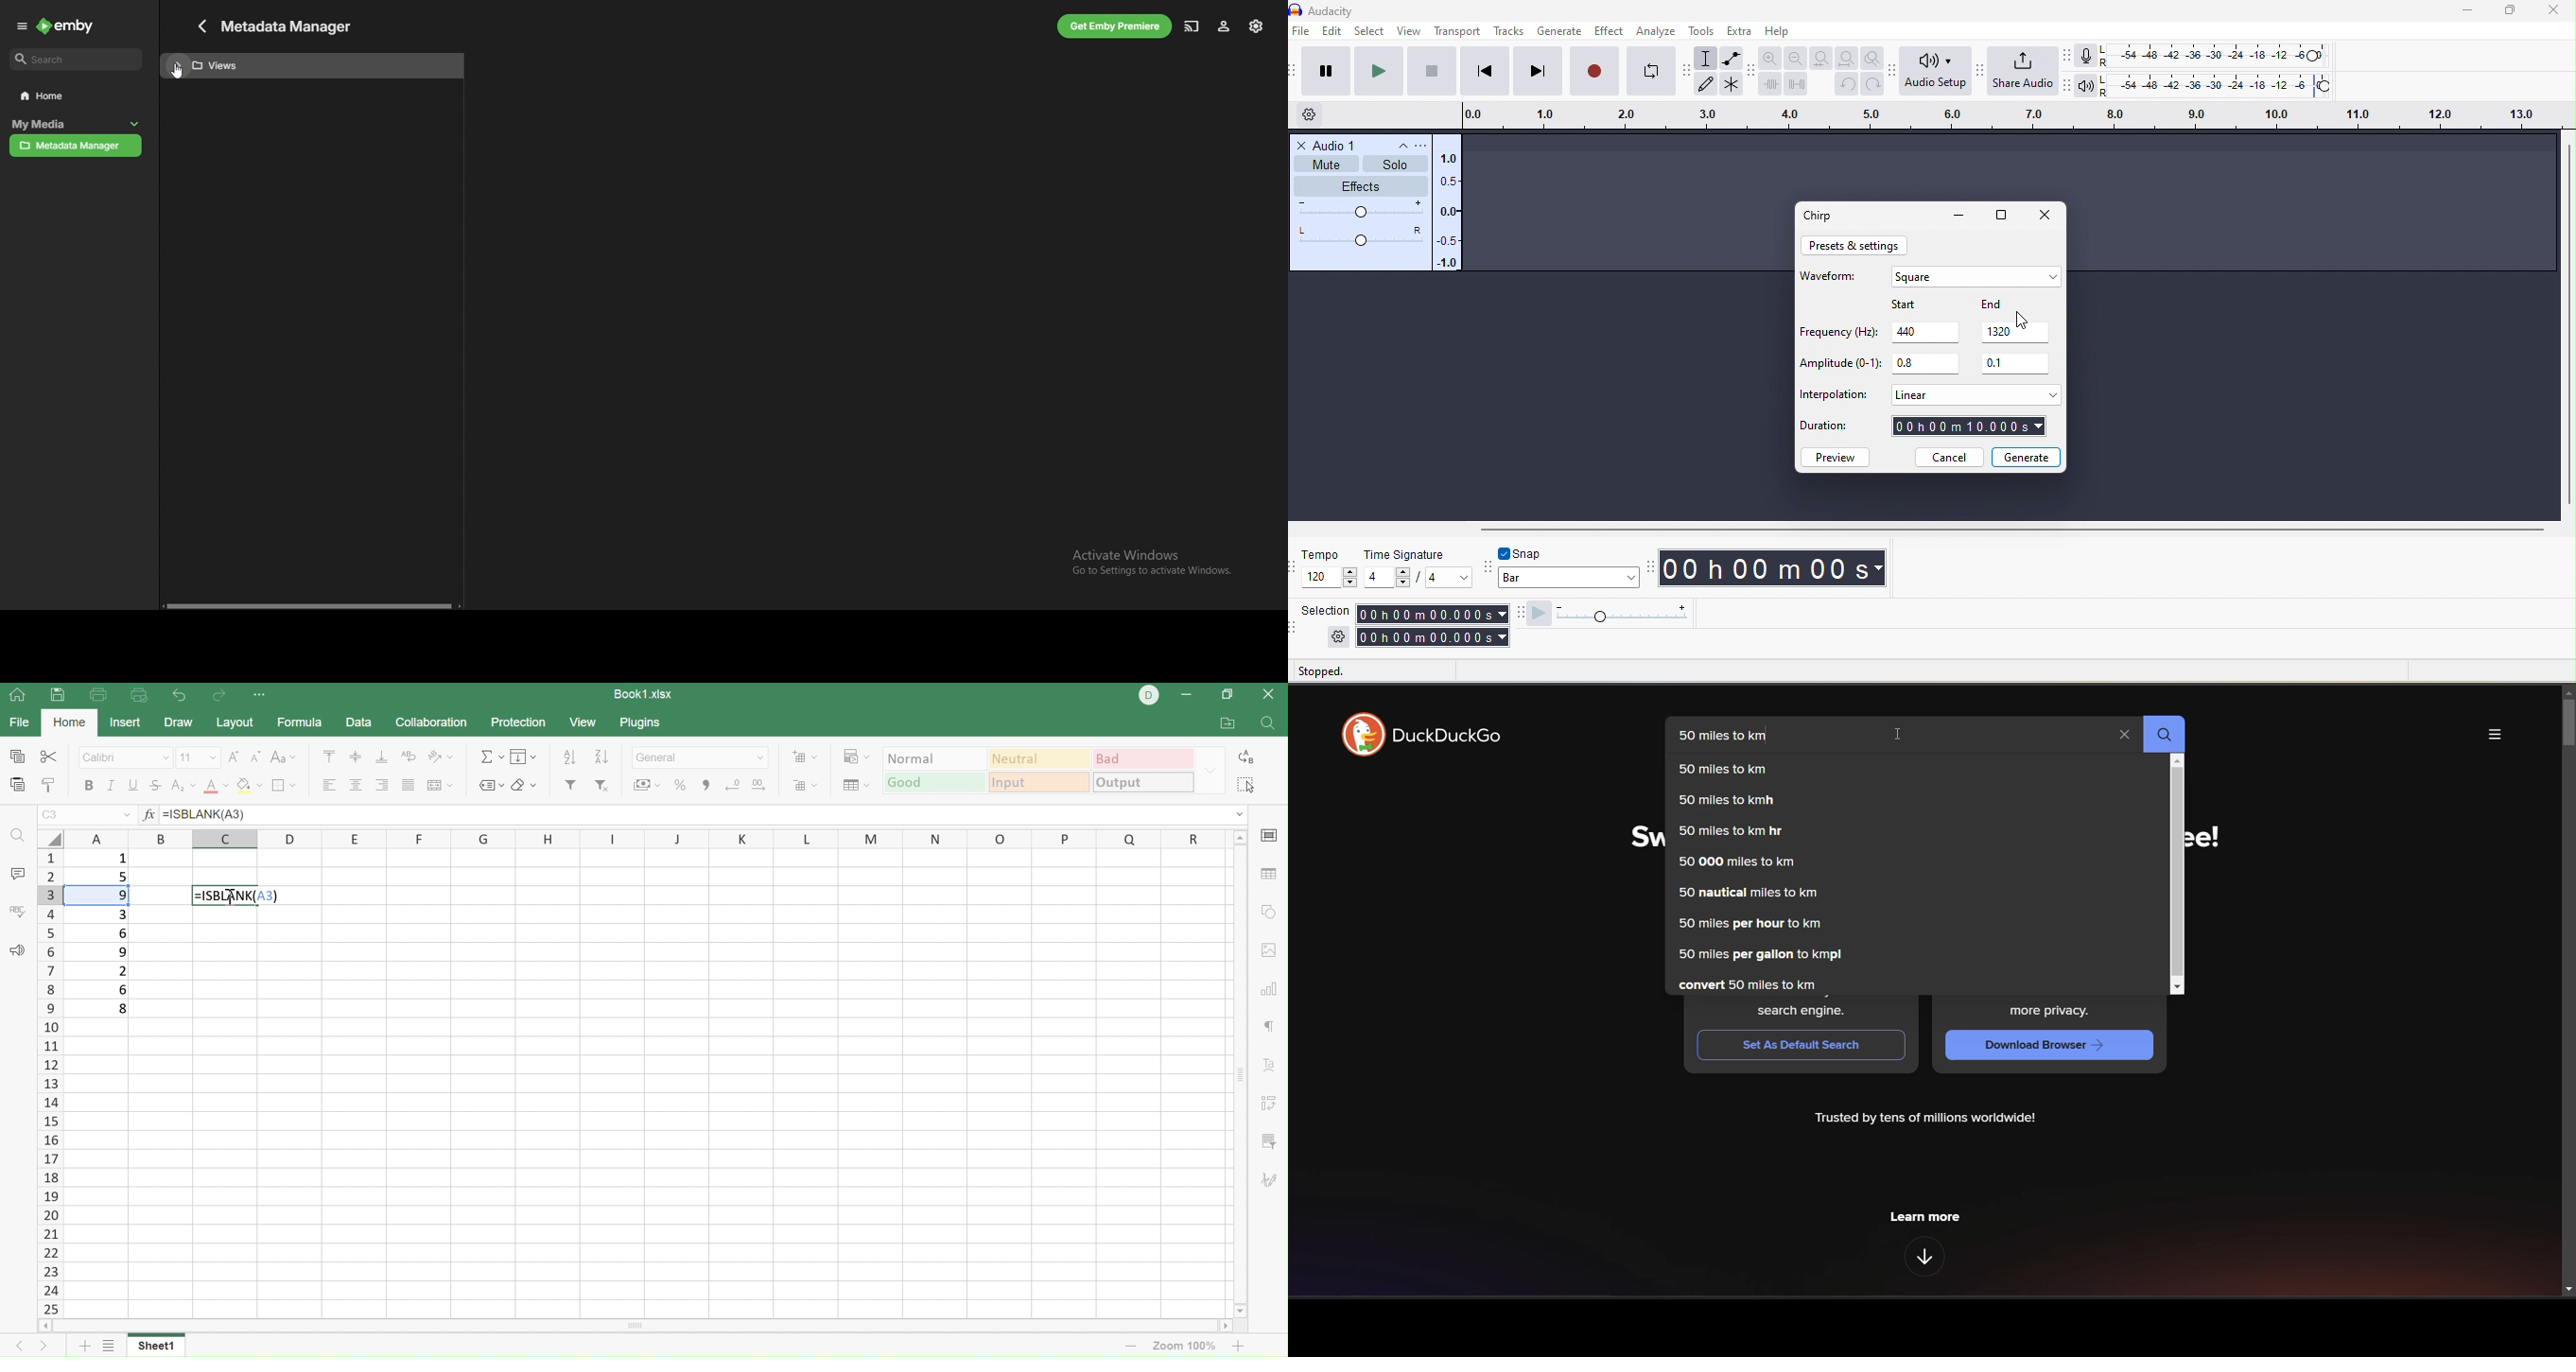 This screenshot has width=2576, height=1372. What do you see at coordinates (87, 785) in the screenshot?
I see `Bold` at bounding box center [87, 785].